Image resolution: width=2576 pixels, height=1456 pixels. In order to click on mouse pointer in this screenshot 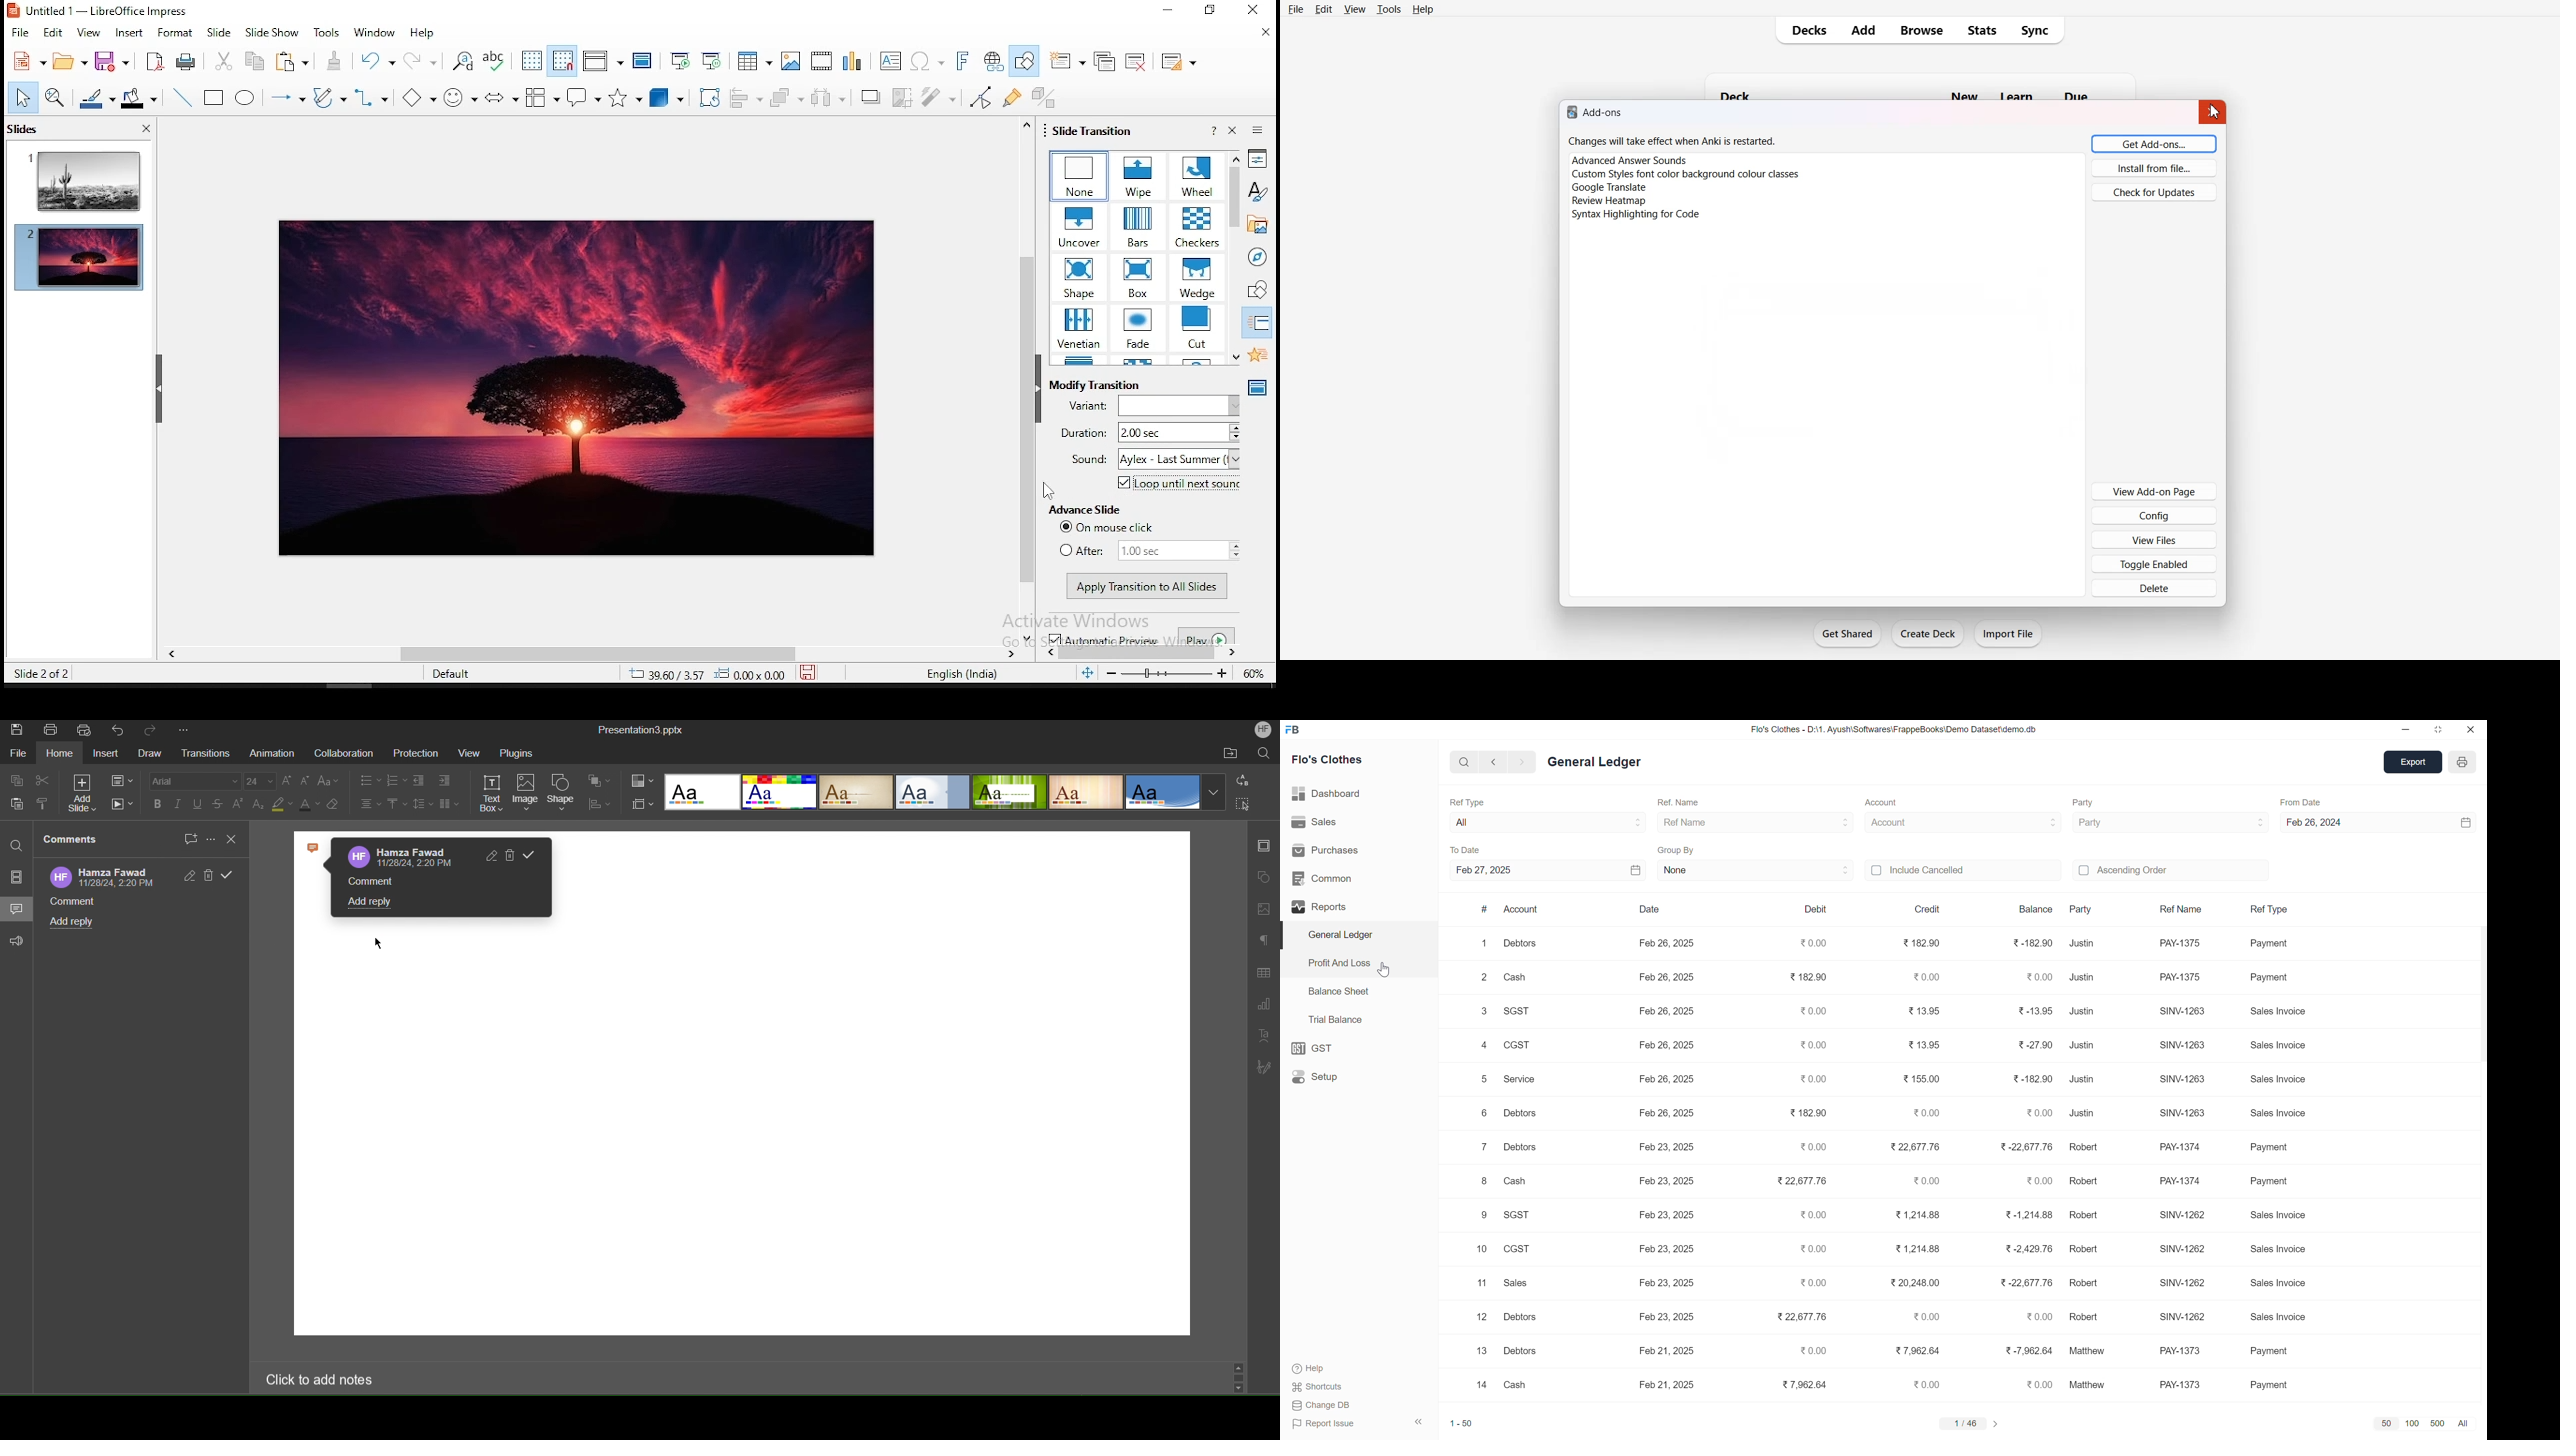, I will do `click(1048, 492)`.